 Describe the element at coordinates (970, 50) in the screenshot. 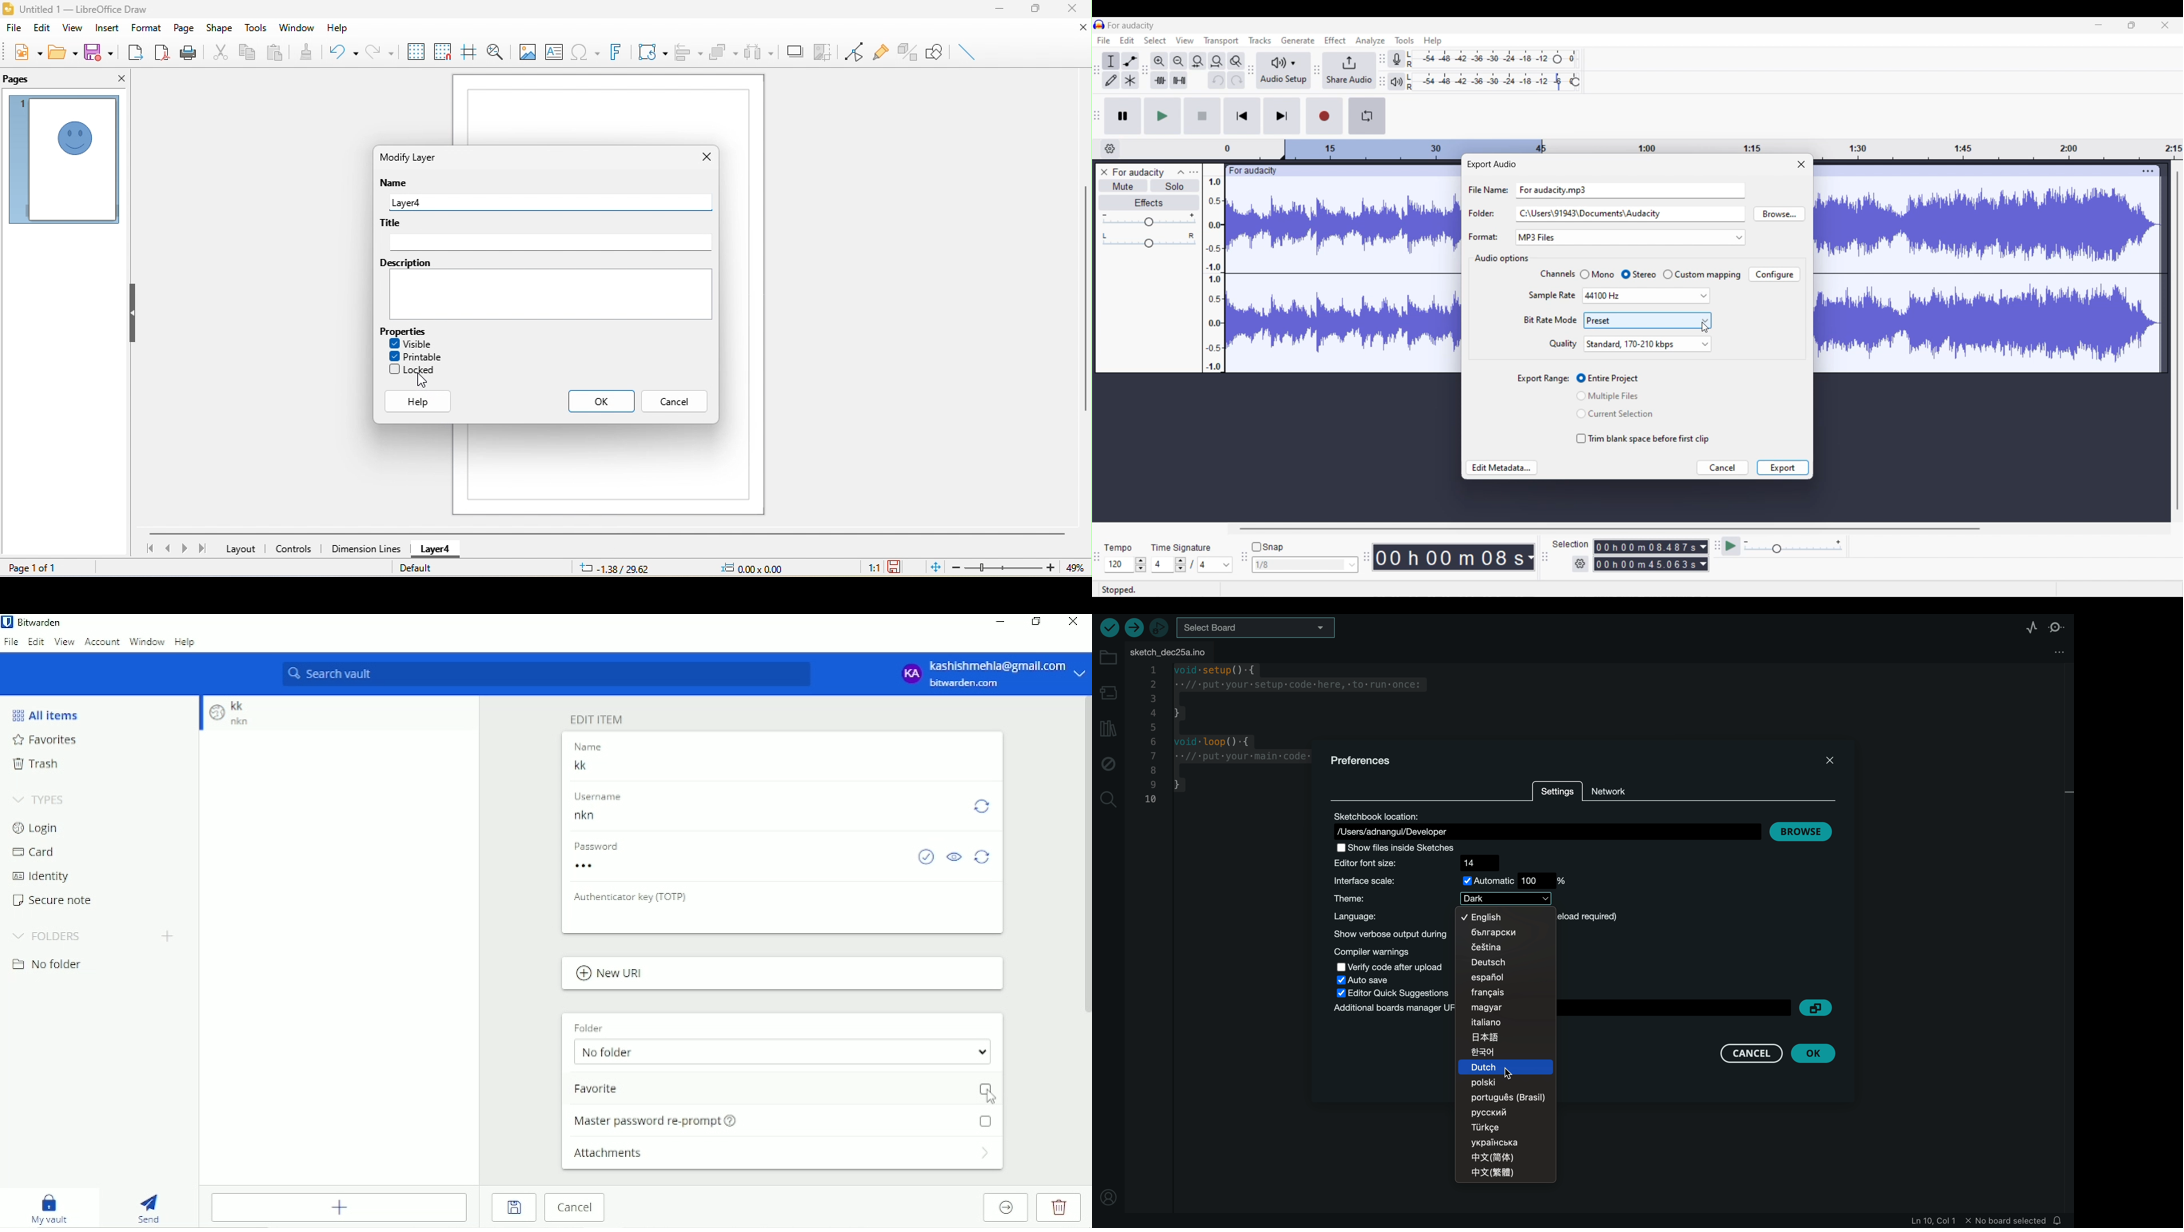

I see `insert line` at that location.